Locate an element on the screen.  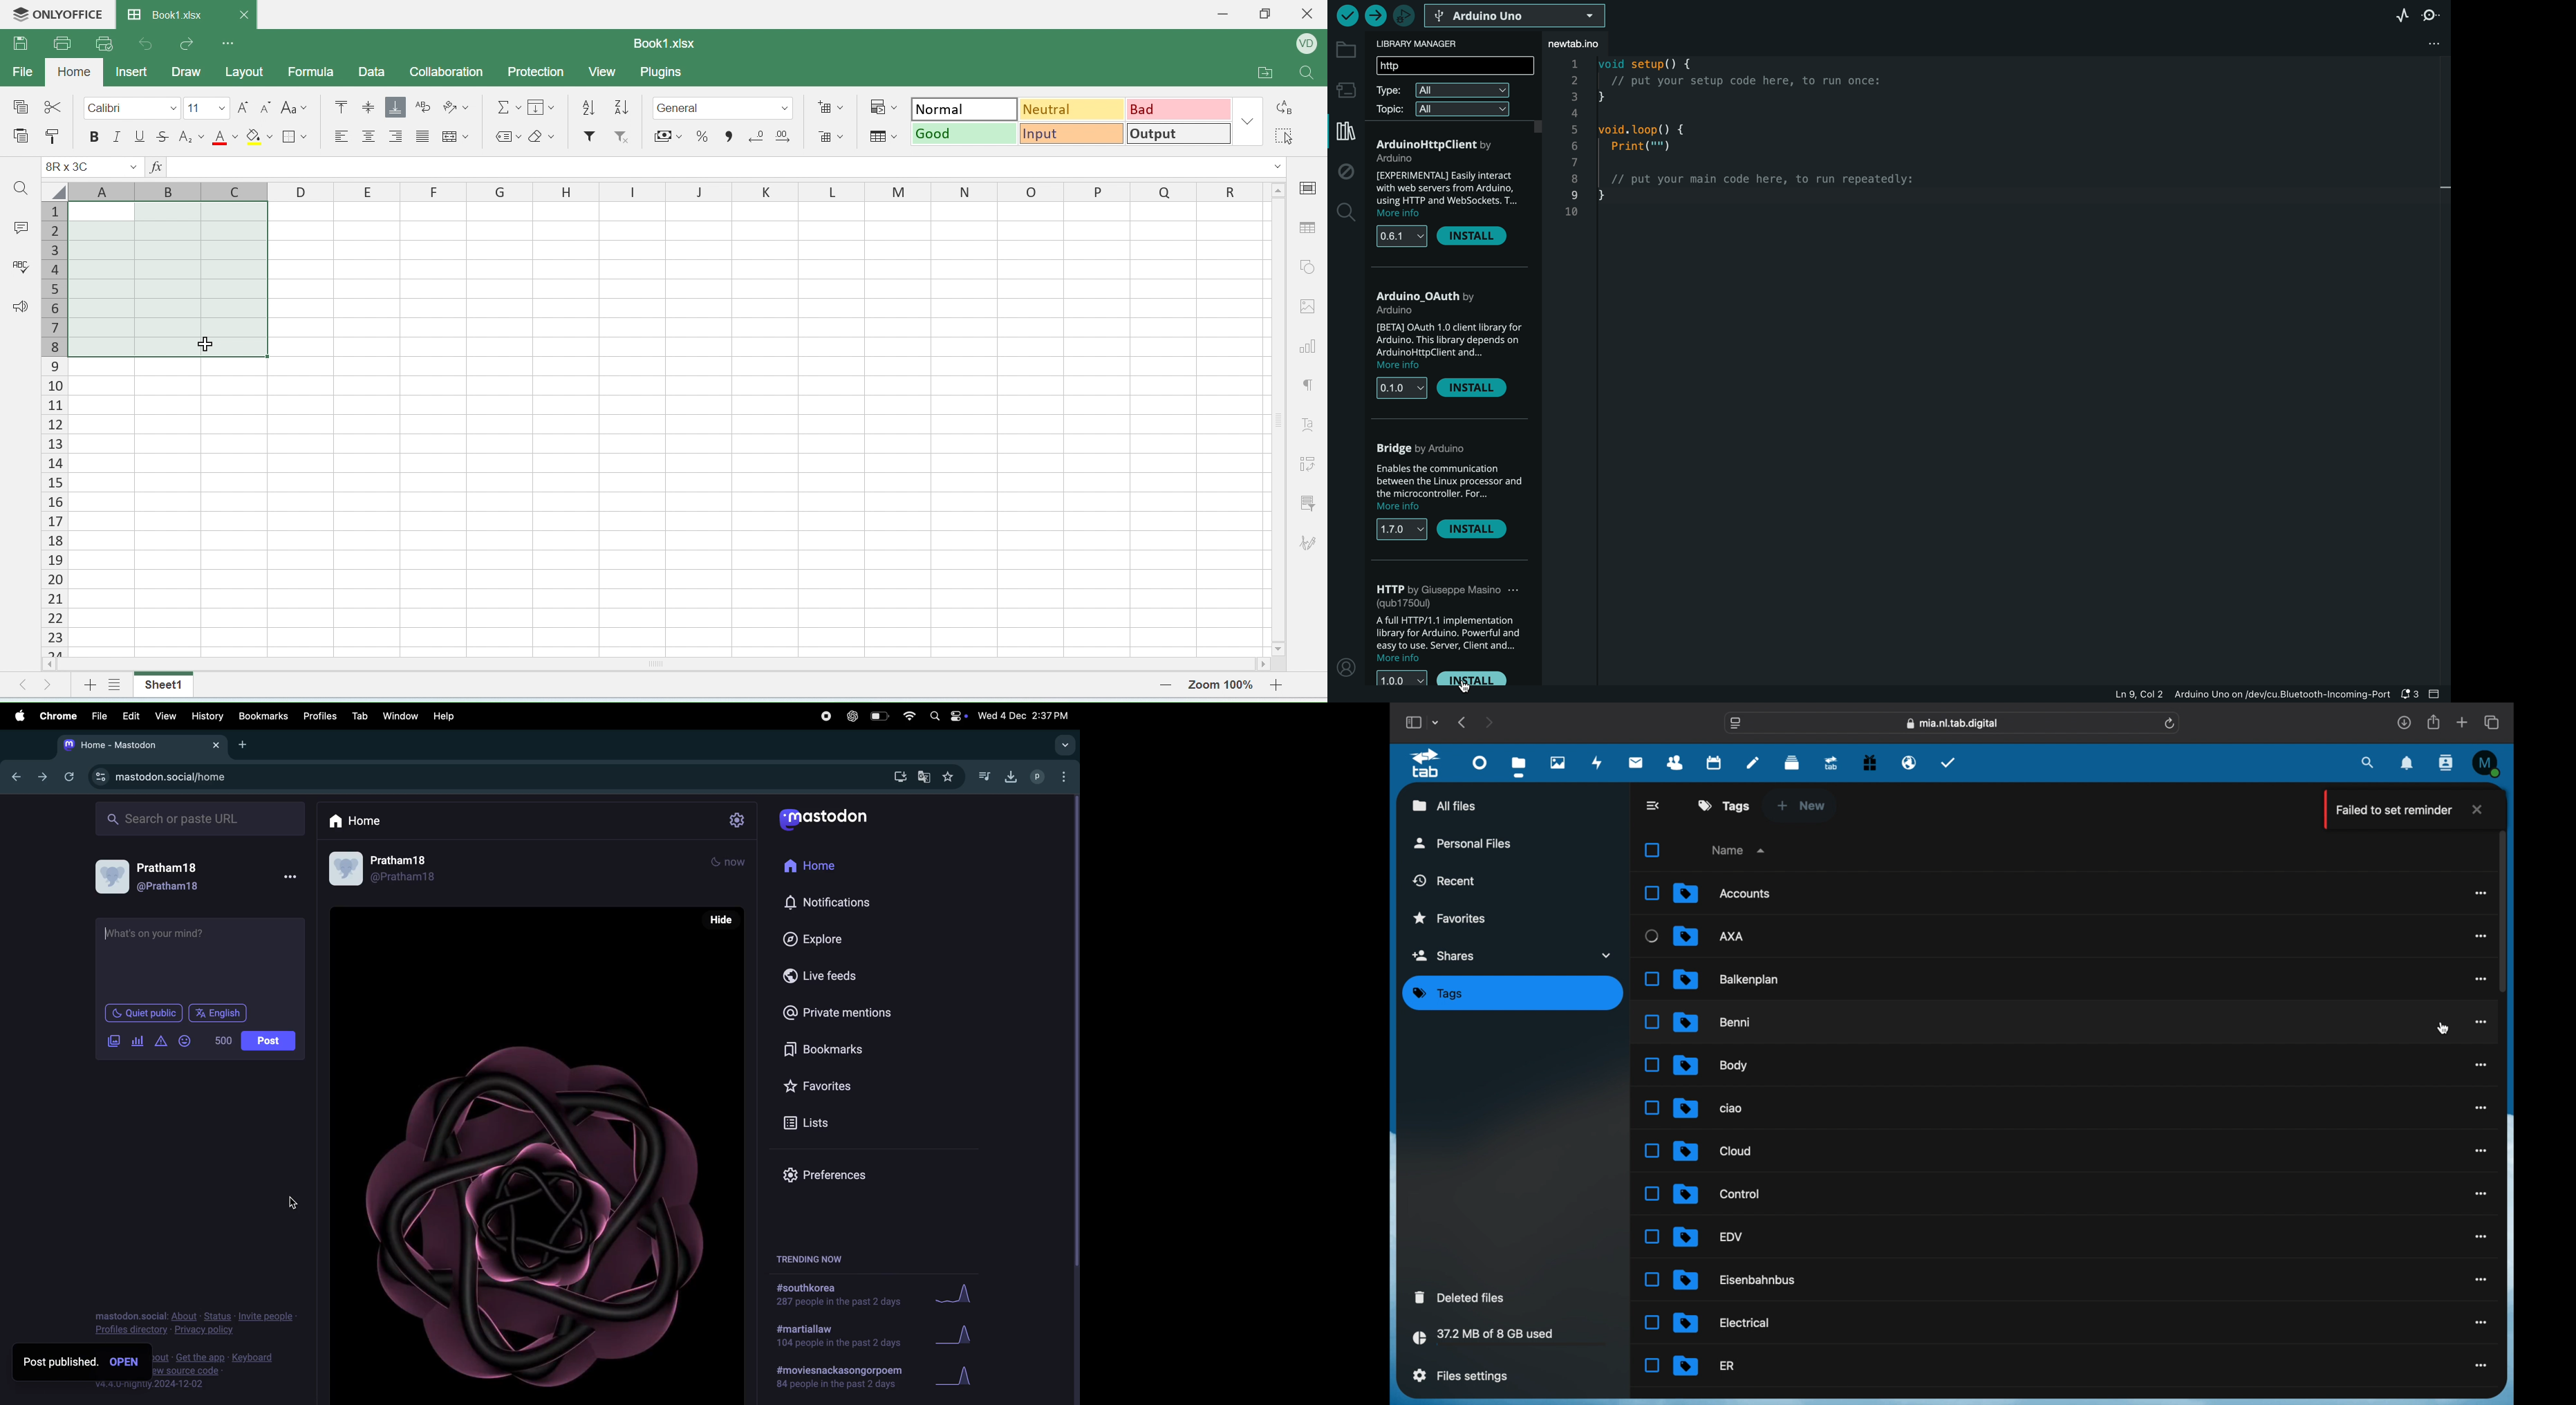
erase is located at coordinates (542, 138).